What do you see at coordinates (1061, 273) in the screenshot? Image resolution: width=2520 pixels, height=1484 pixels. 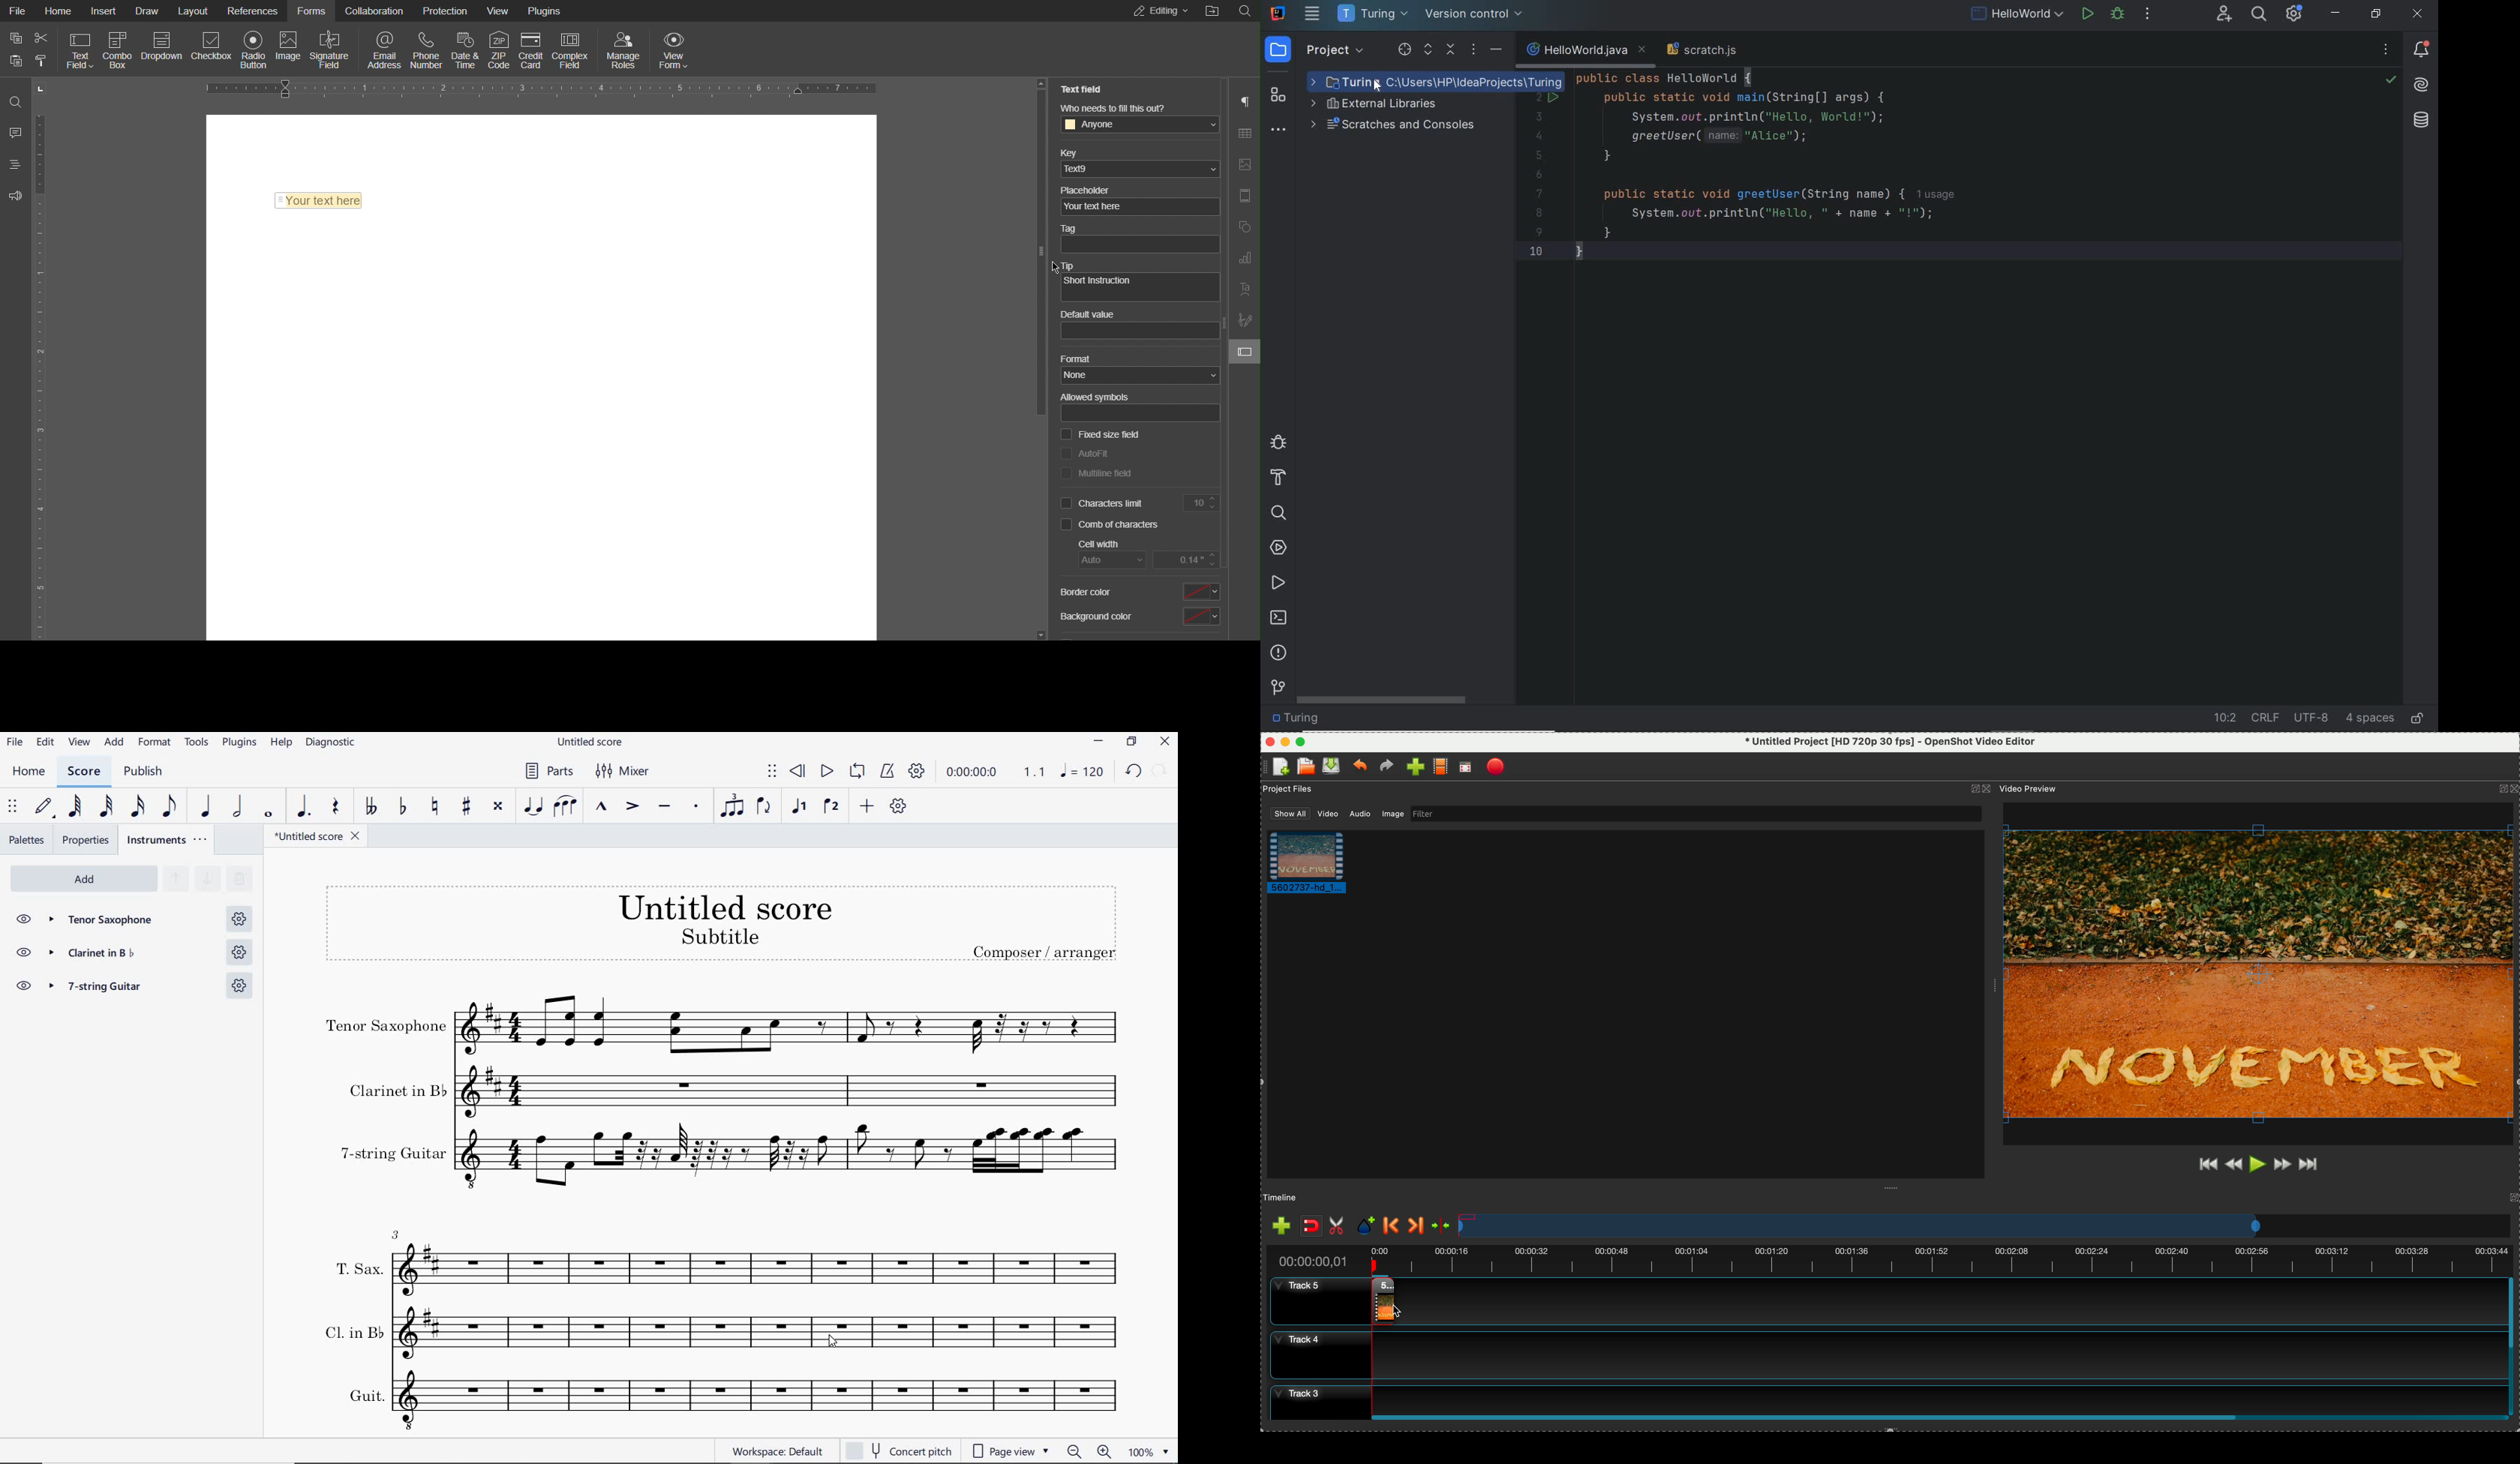 I see `cursor` at bounding box center [1061, 273].